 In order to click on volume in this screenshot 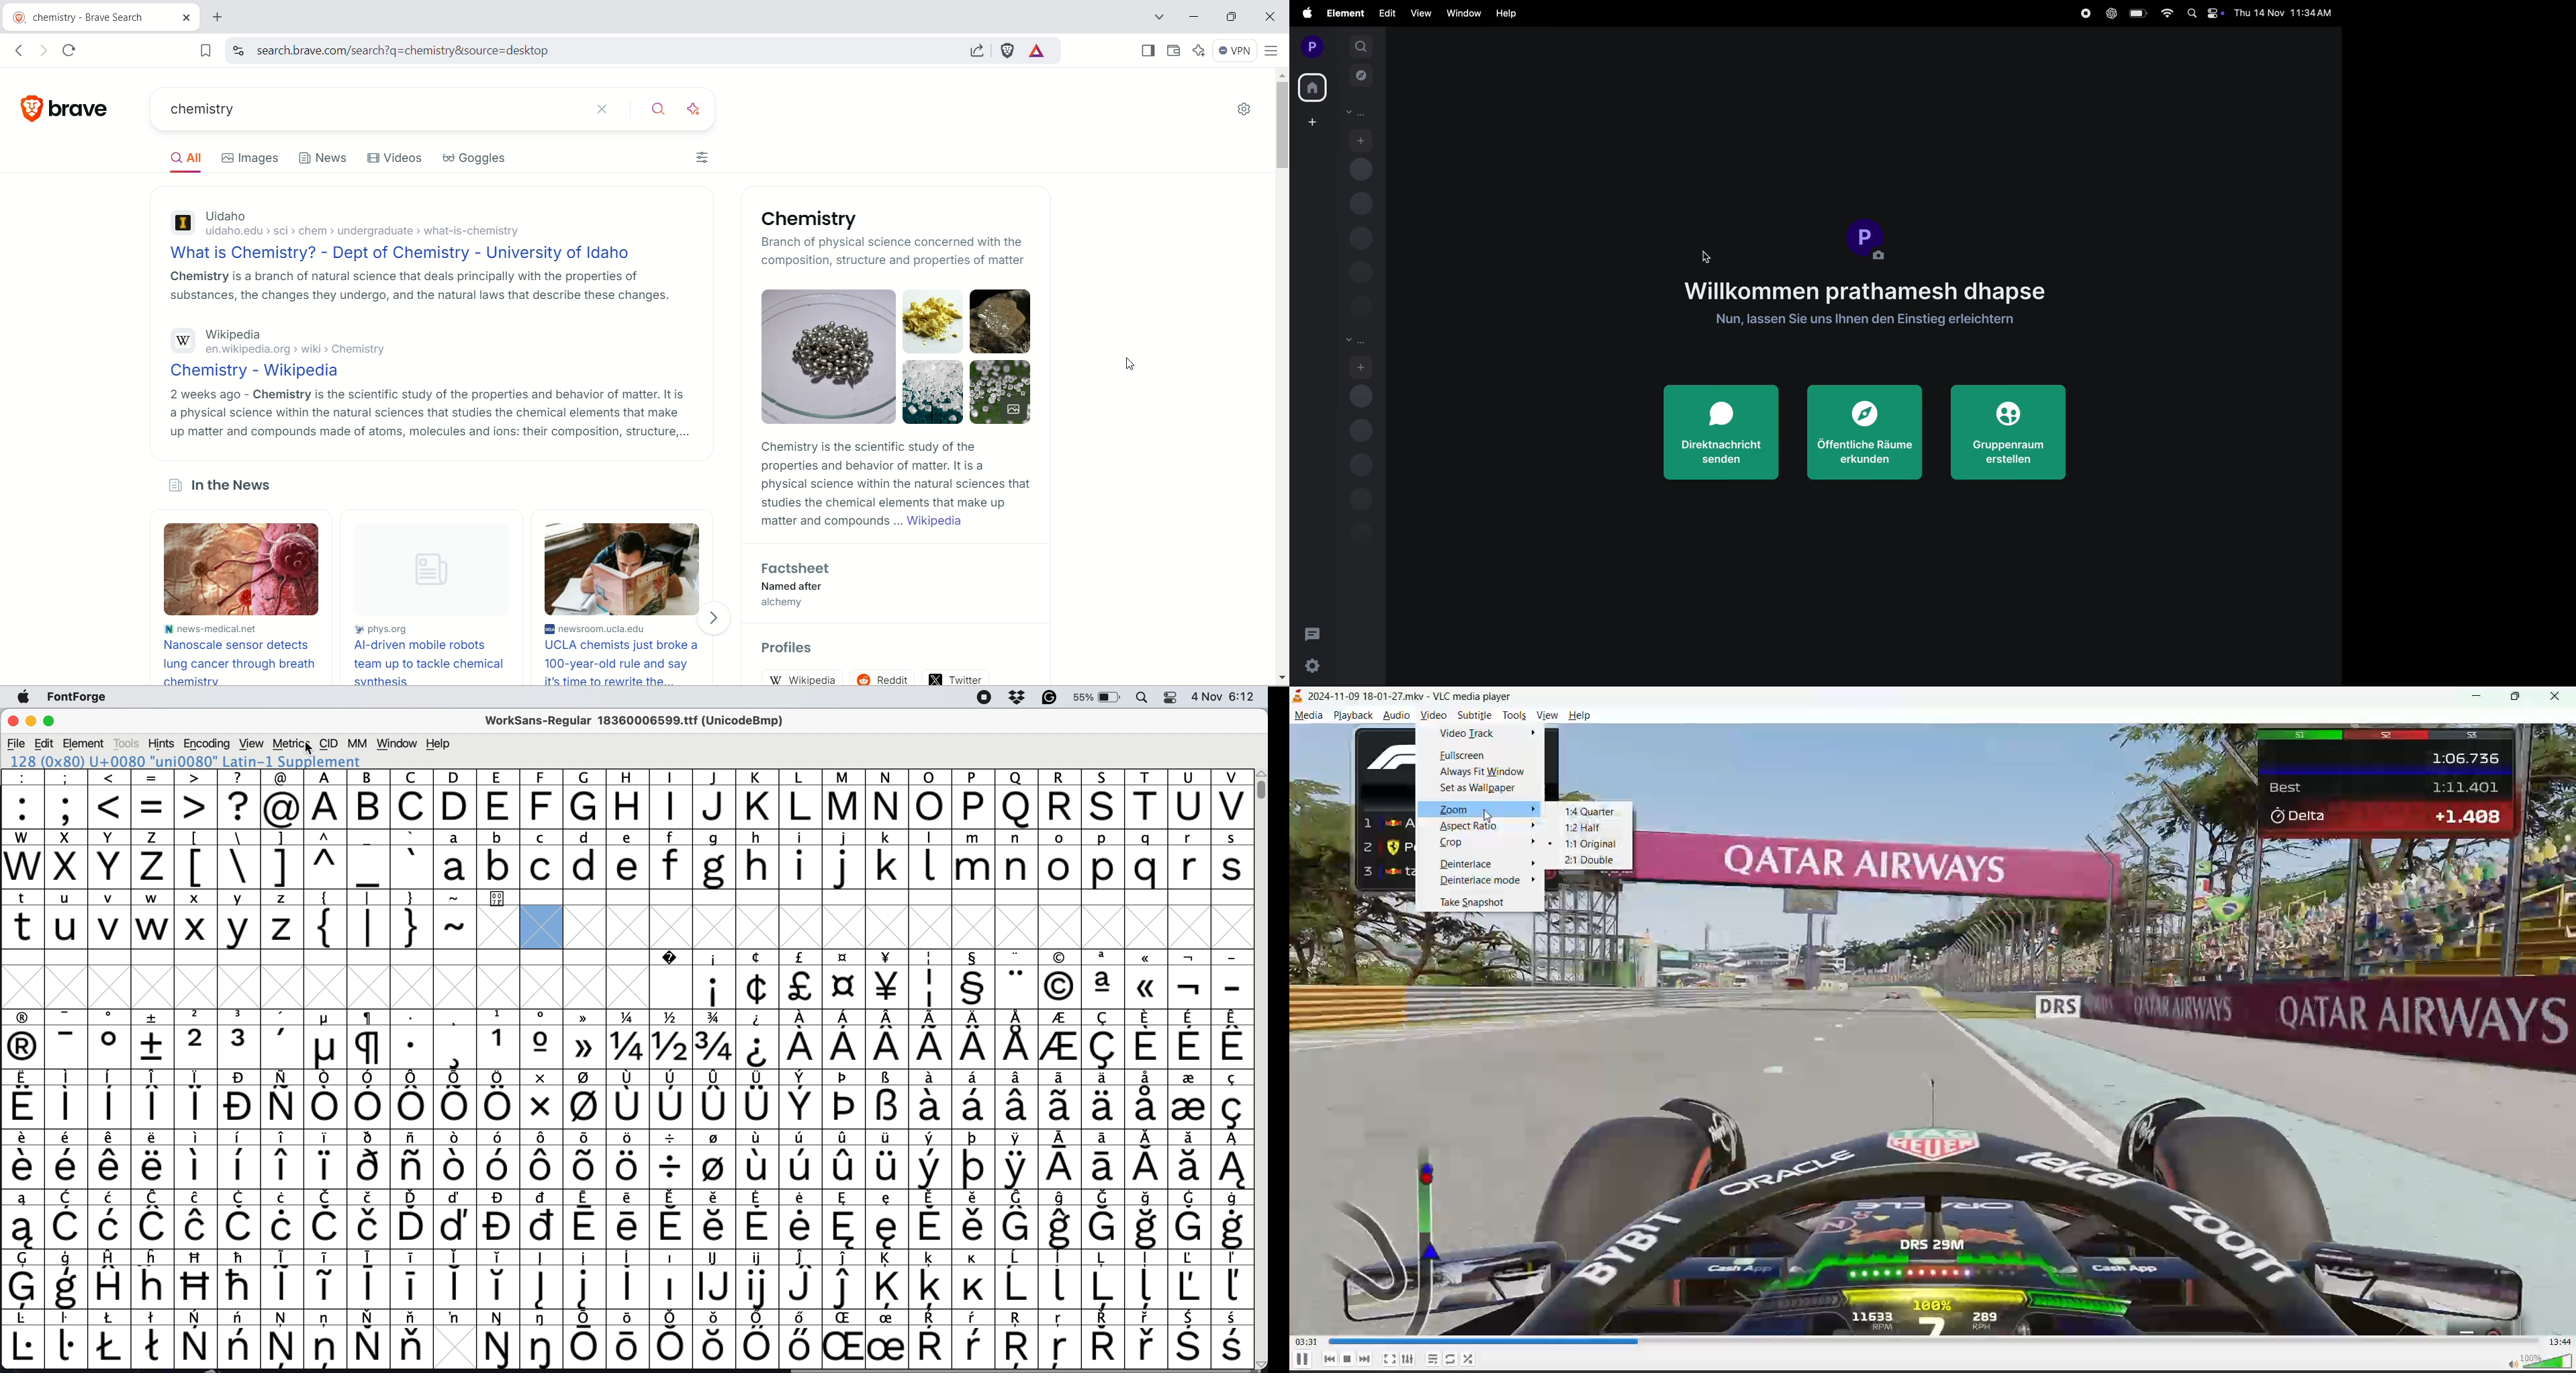, I will do `click(2539, 1360)`.